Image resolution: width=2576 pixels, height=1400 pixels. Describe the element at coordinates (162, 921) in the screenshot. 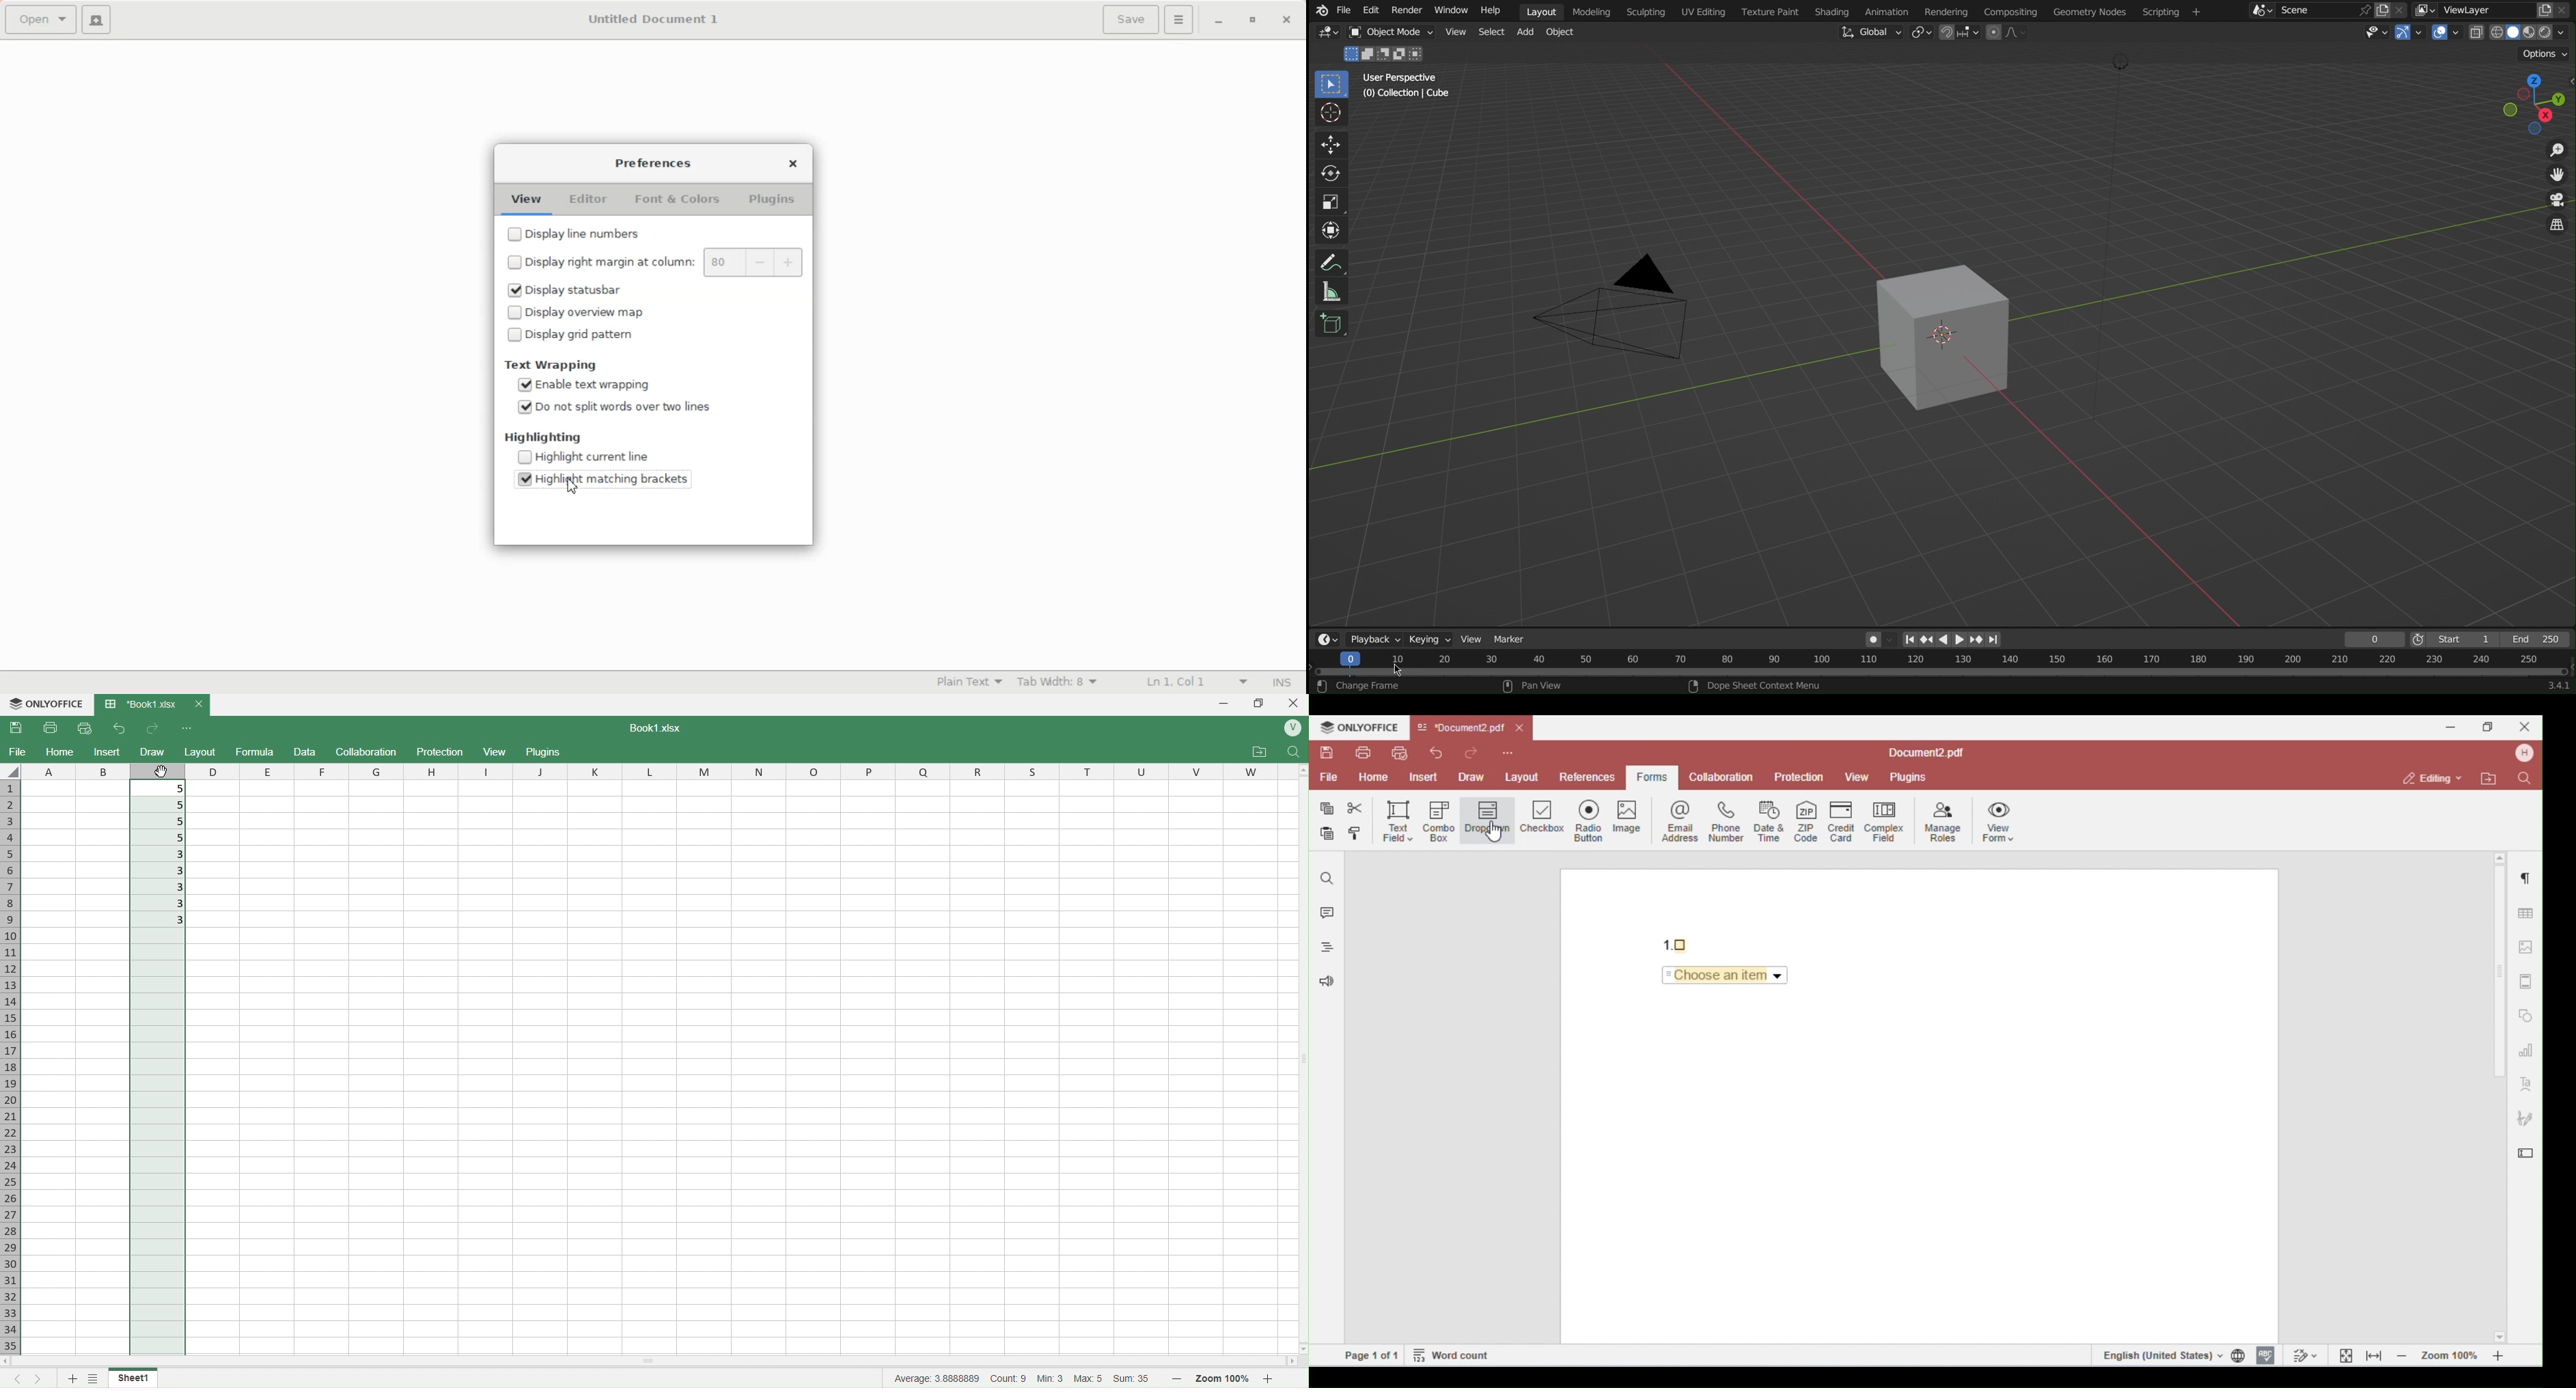

I see `3` at that location.